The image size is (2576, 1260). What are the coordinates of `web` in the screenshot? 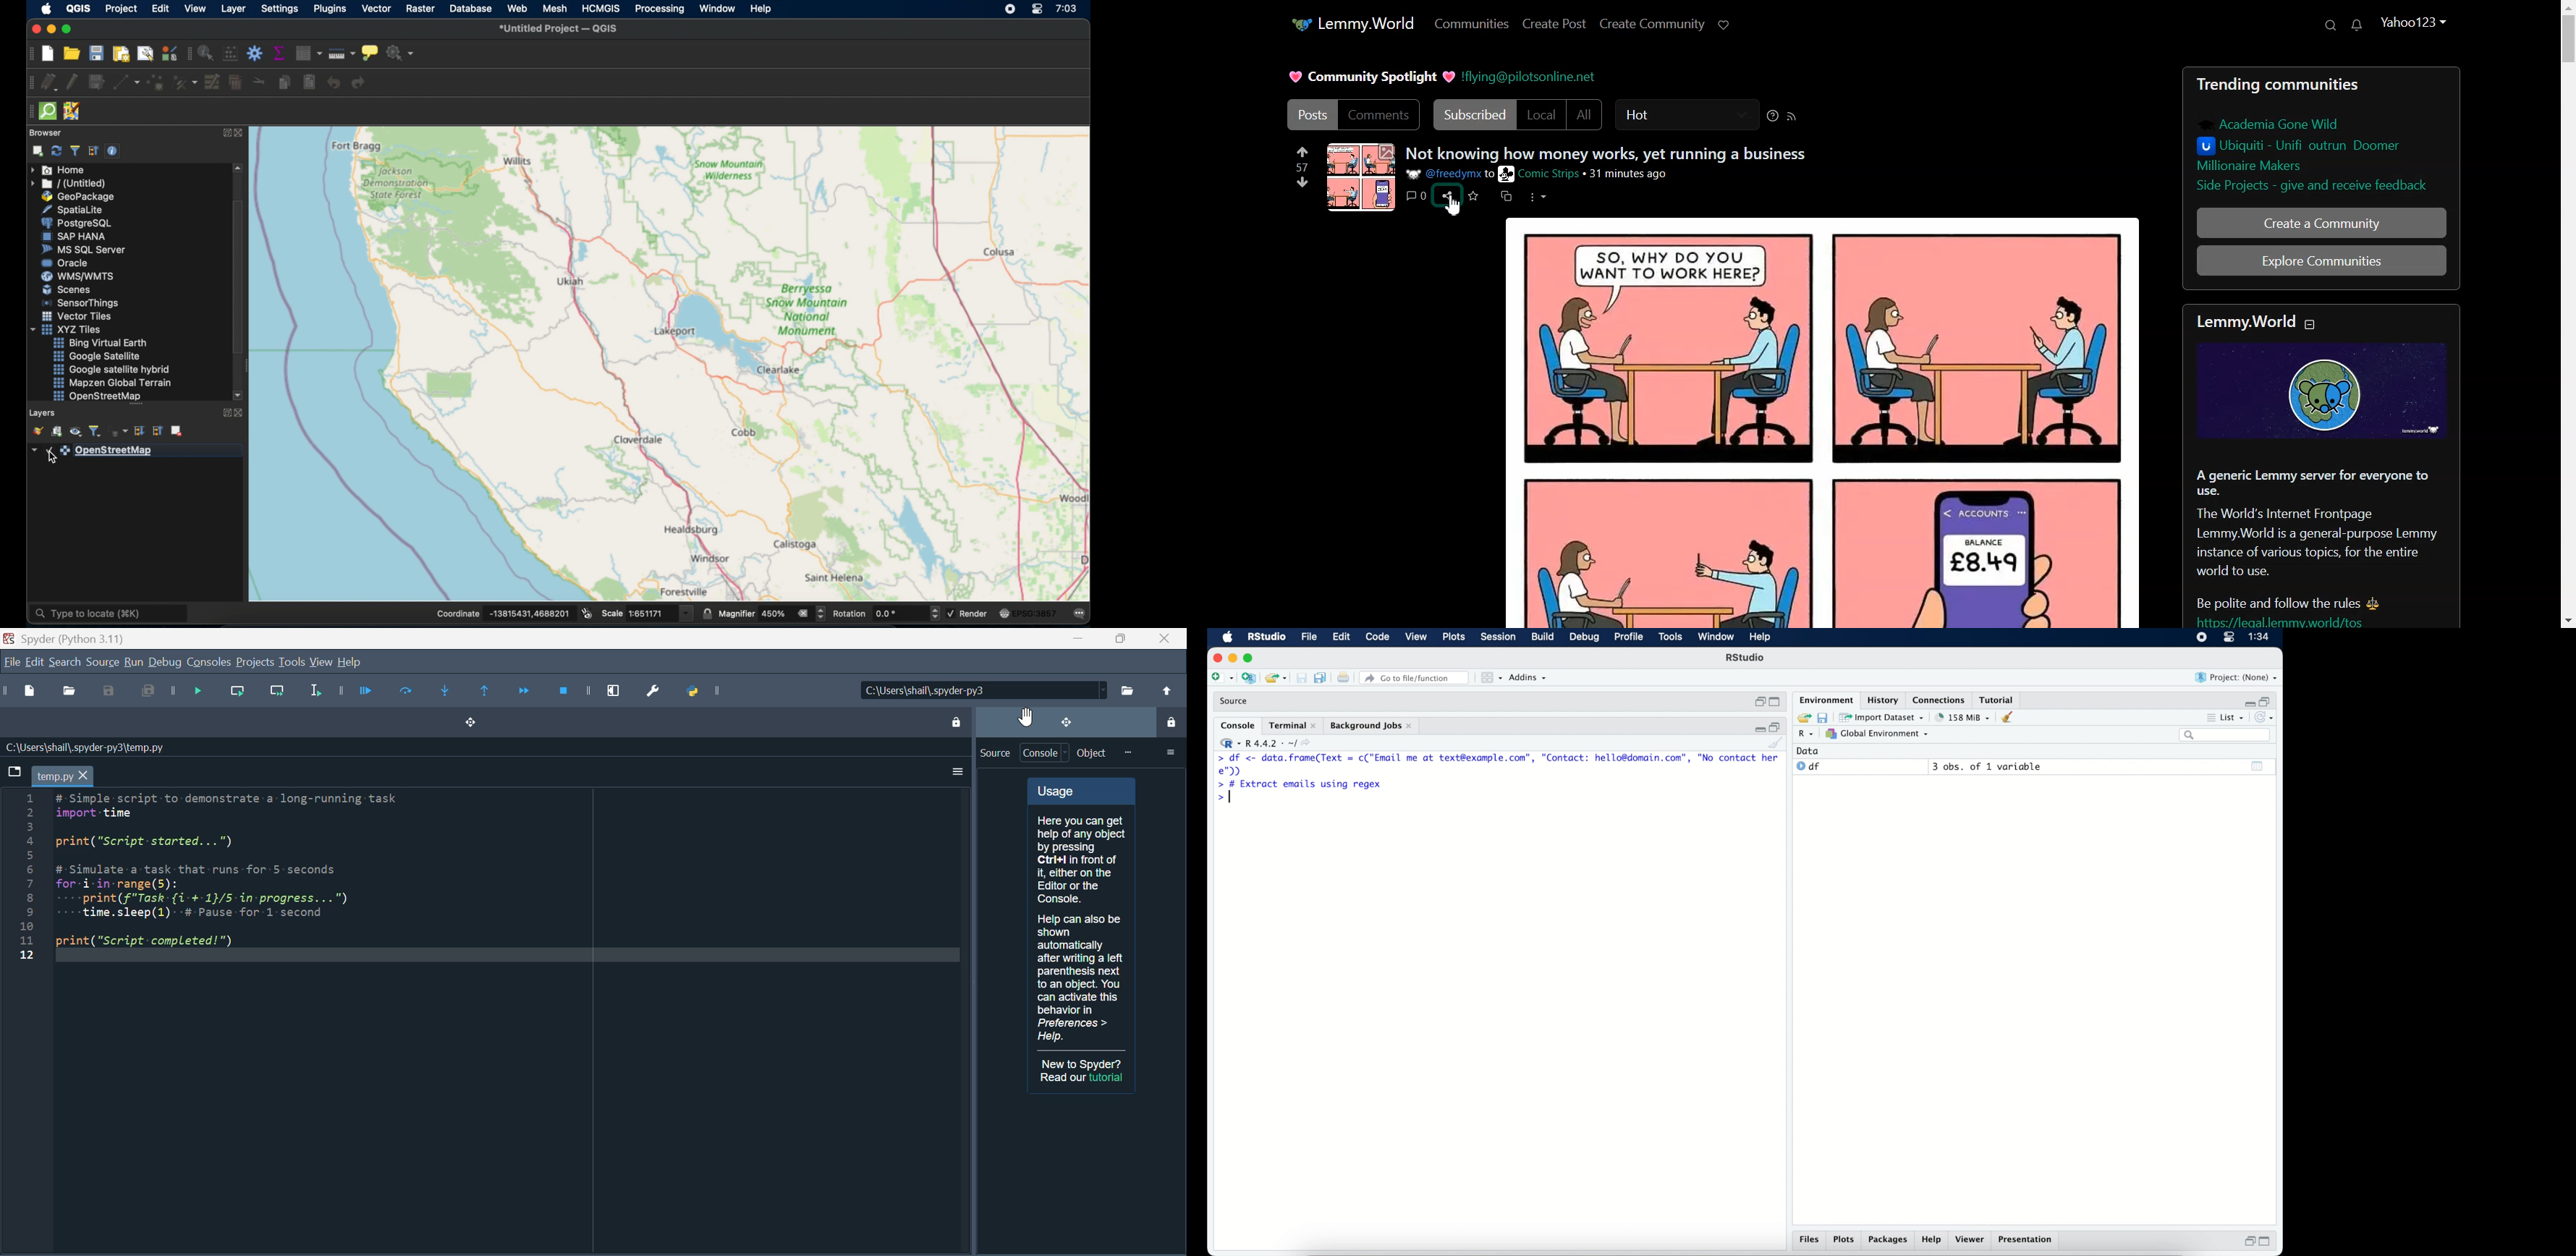 It's located at (517, 8).